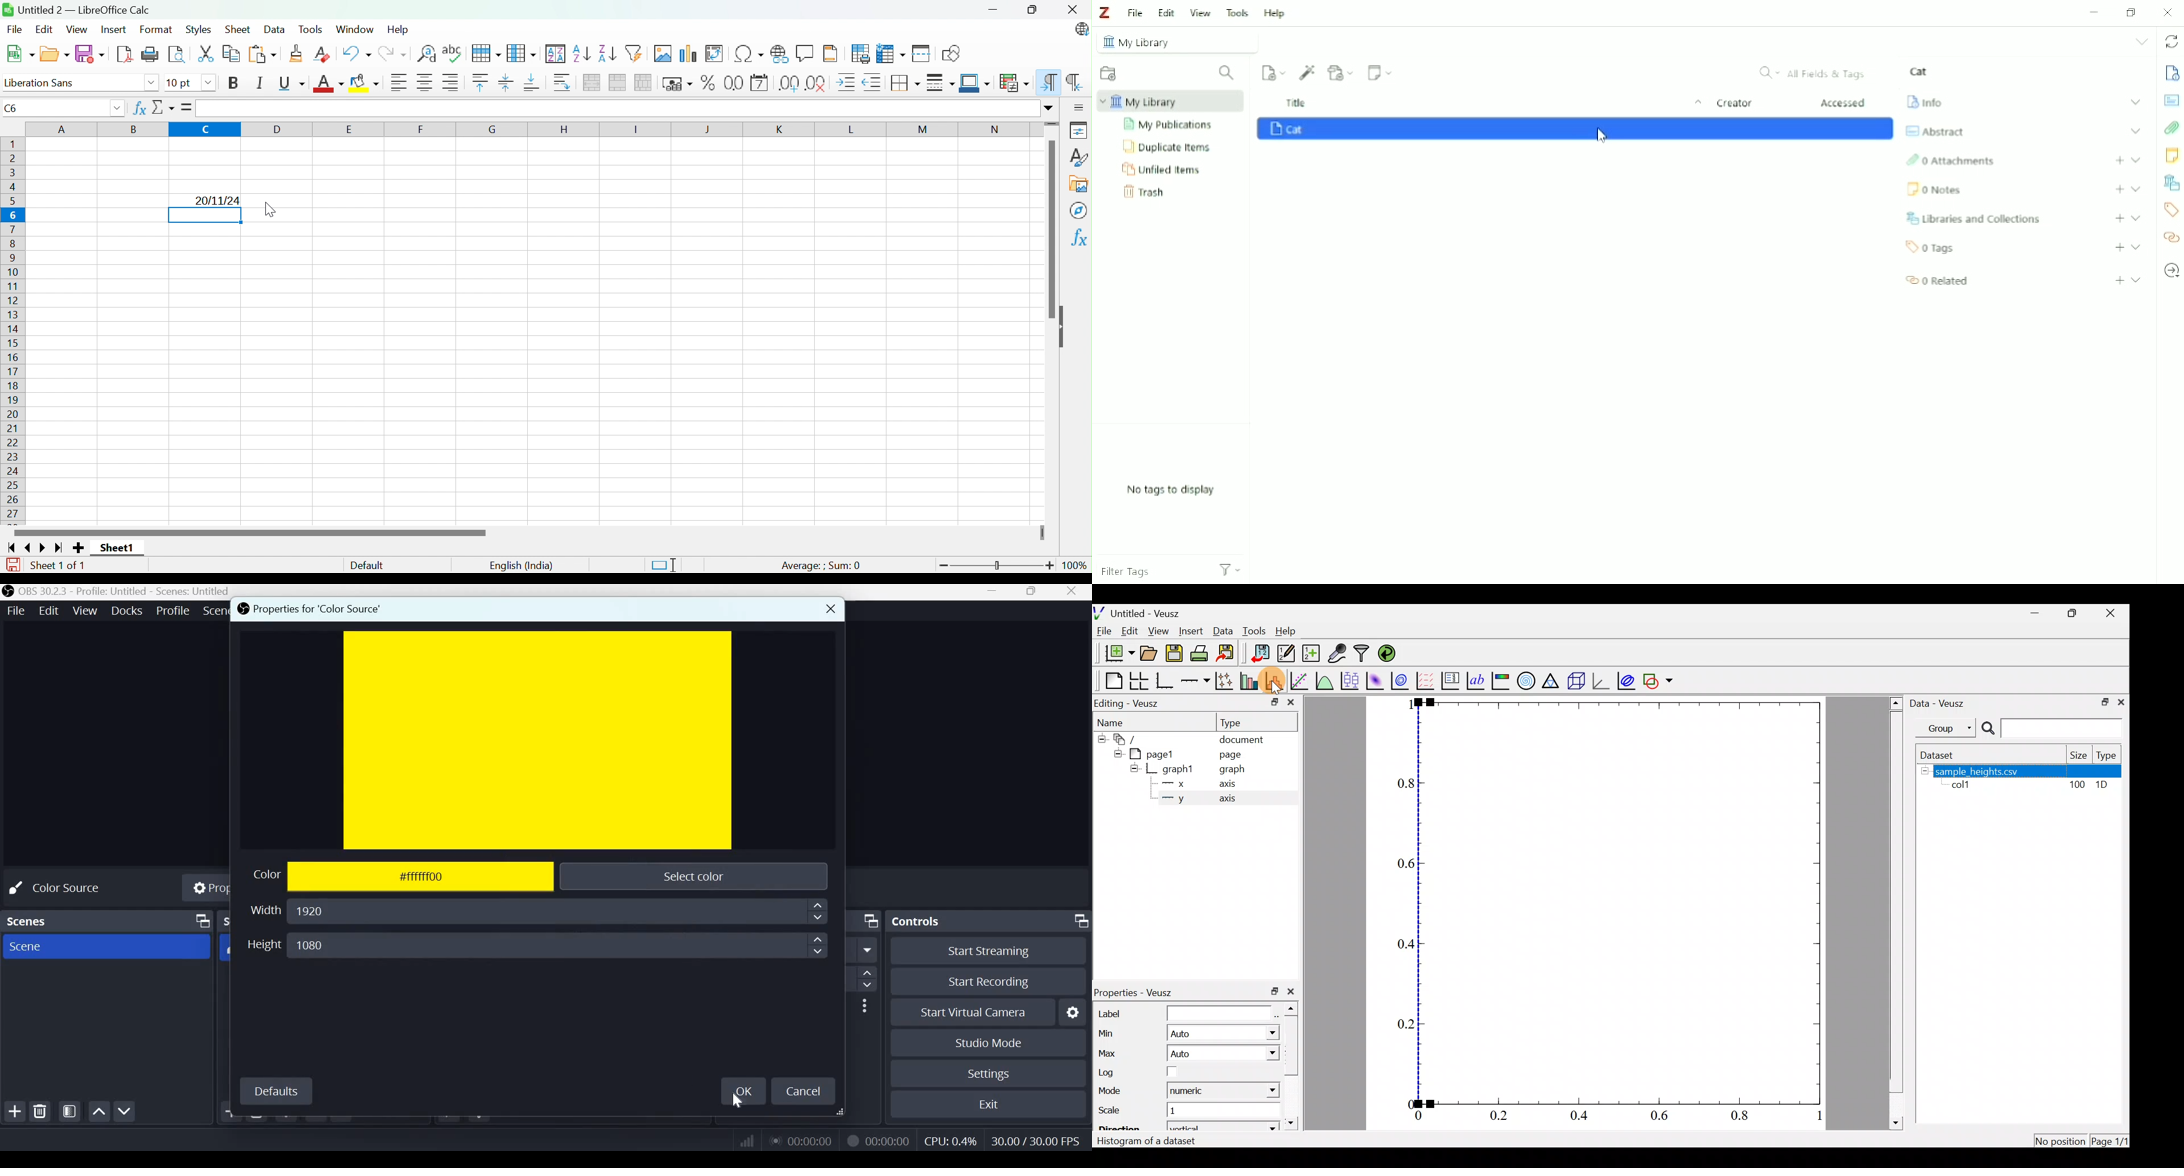 This screenshot has height=1176, width=2184. Describe the element at coordinates (1228, 769) in the screenshot. I see `graph` at that location.